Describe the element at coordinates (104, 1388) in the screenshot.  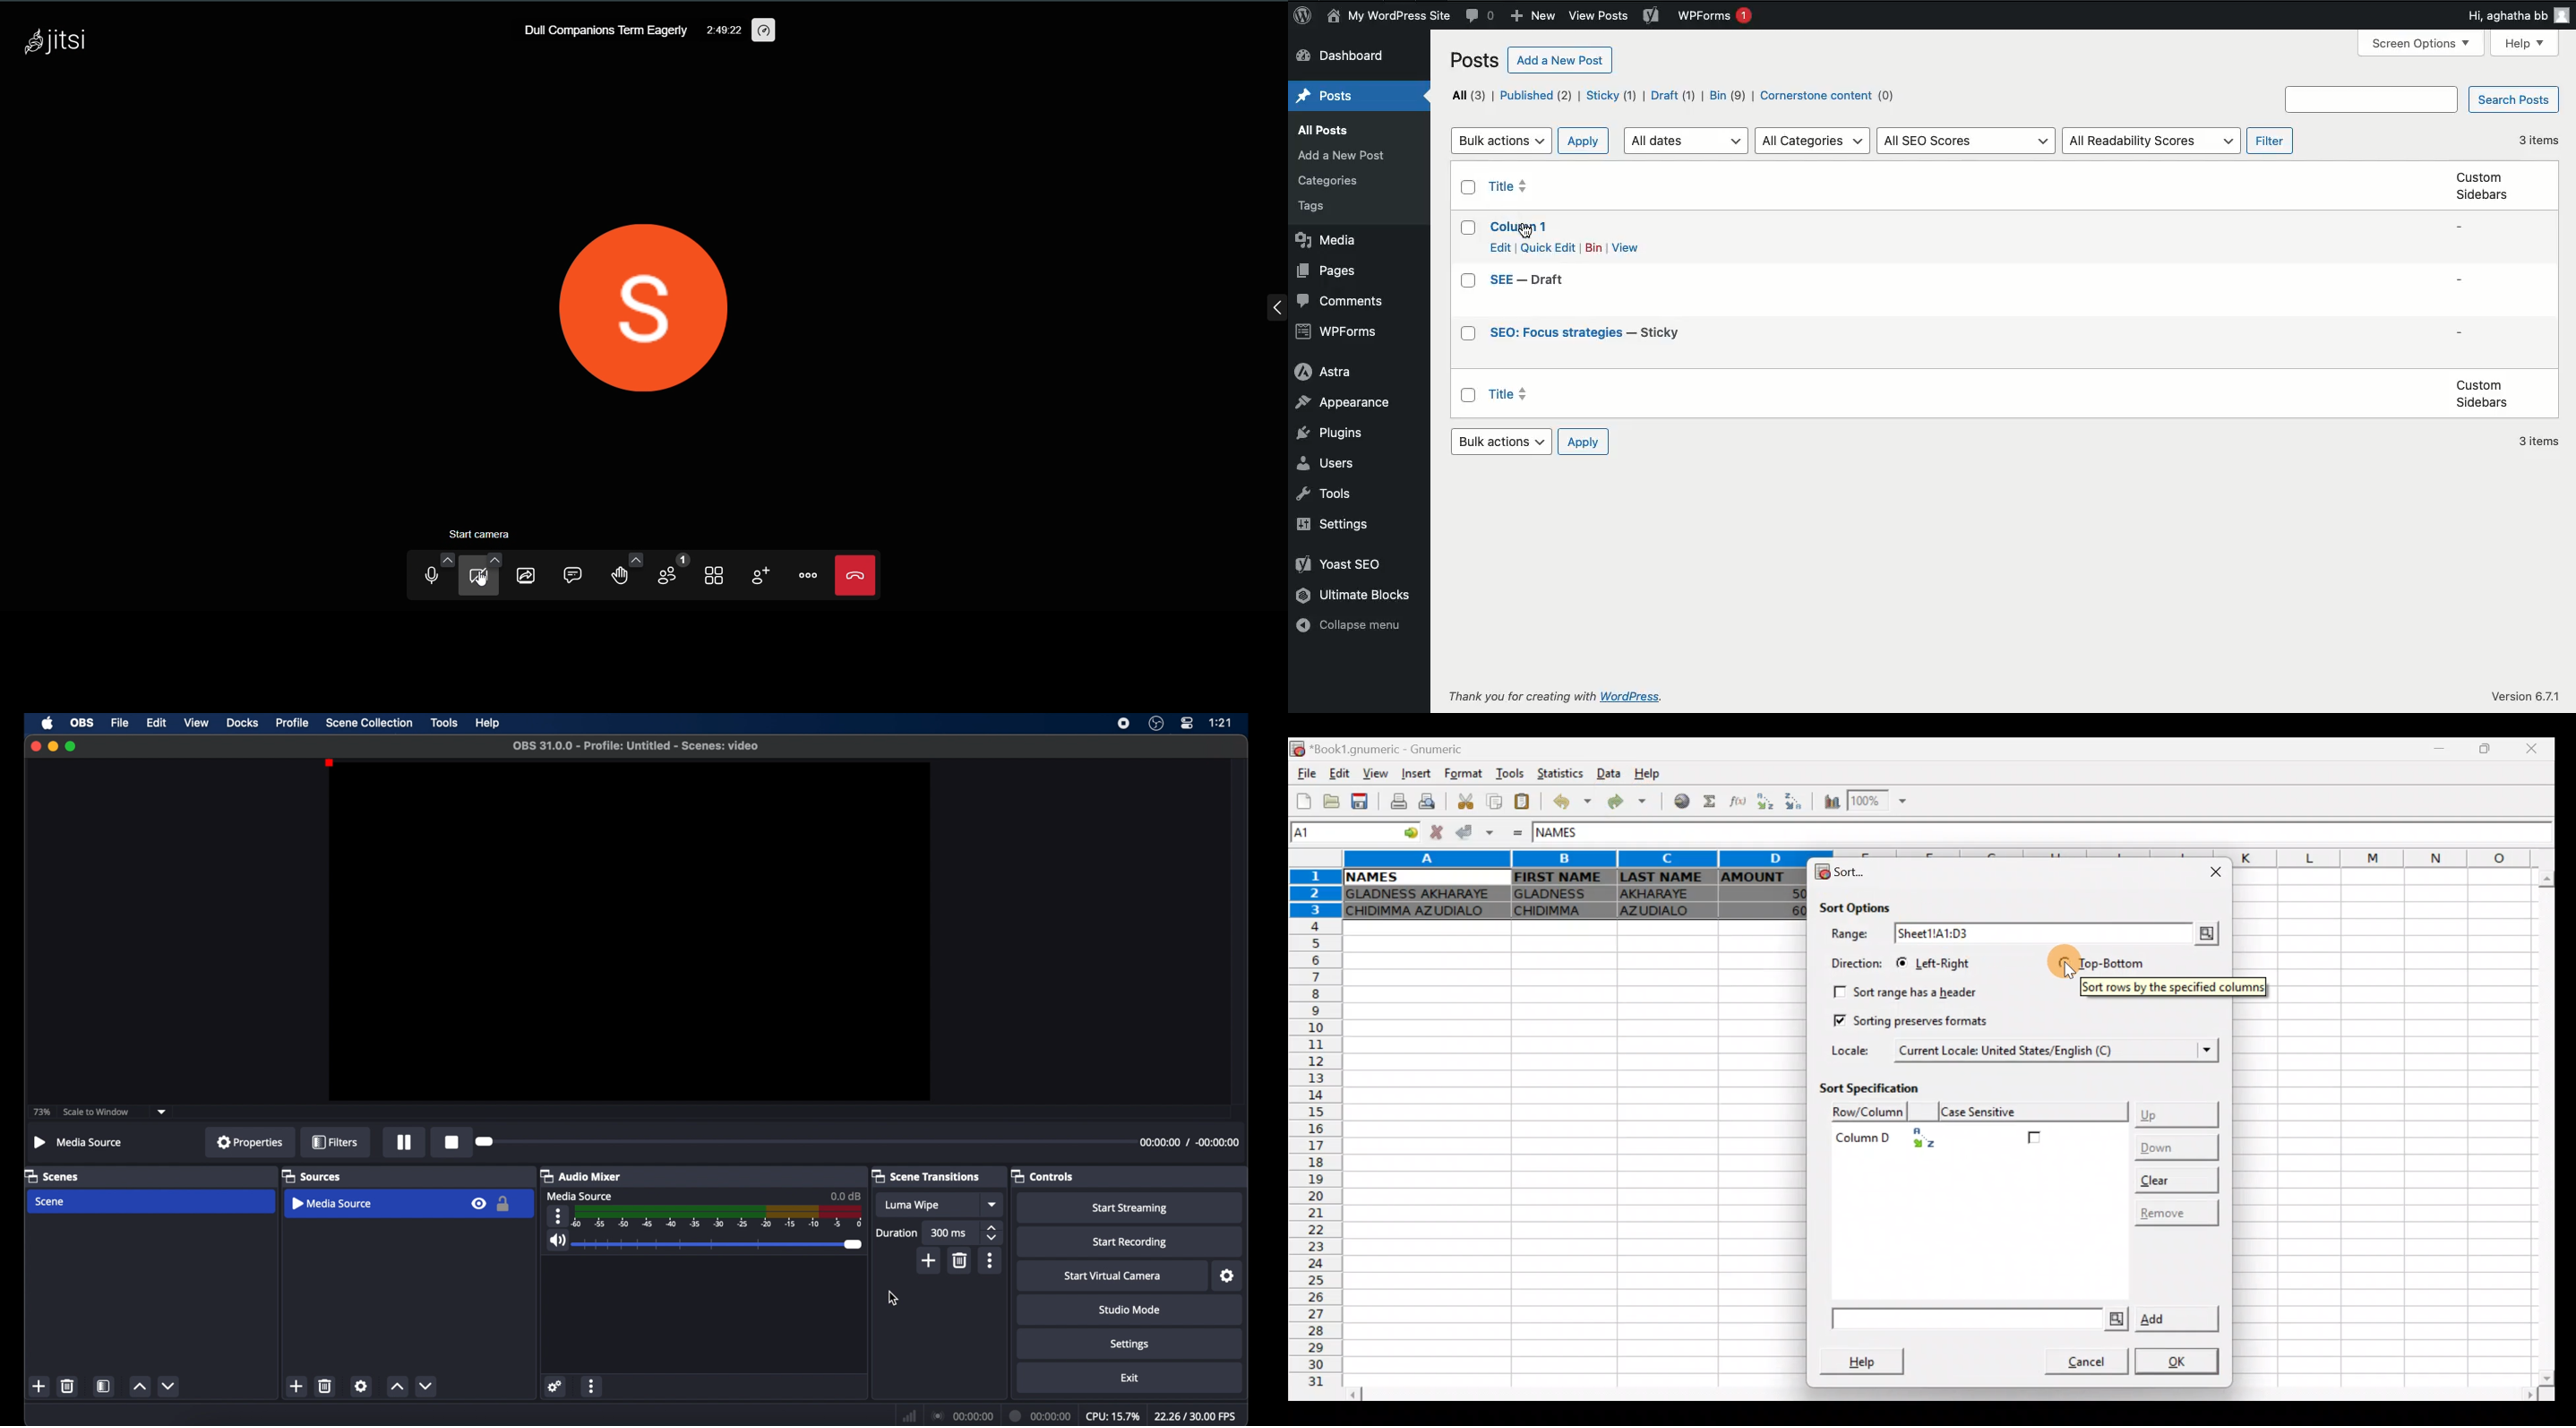
I see `scene filters` at that location.